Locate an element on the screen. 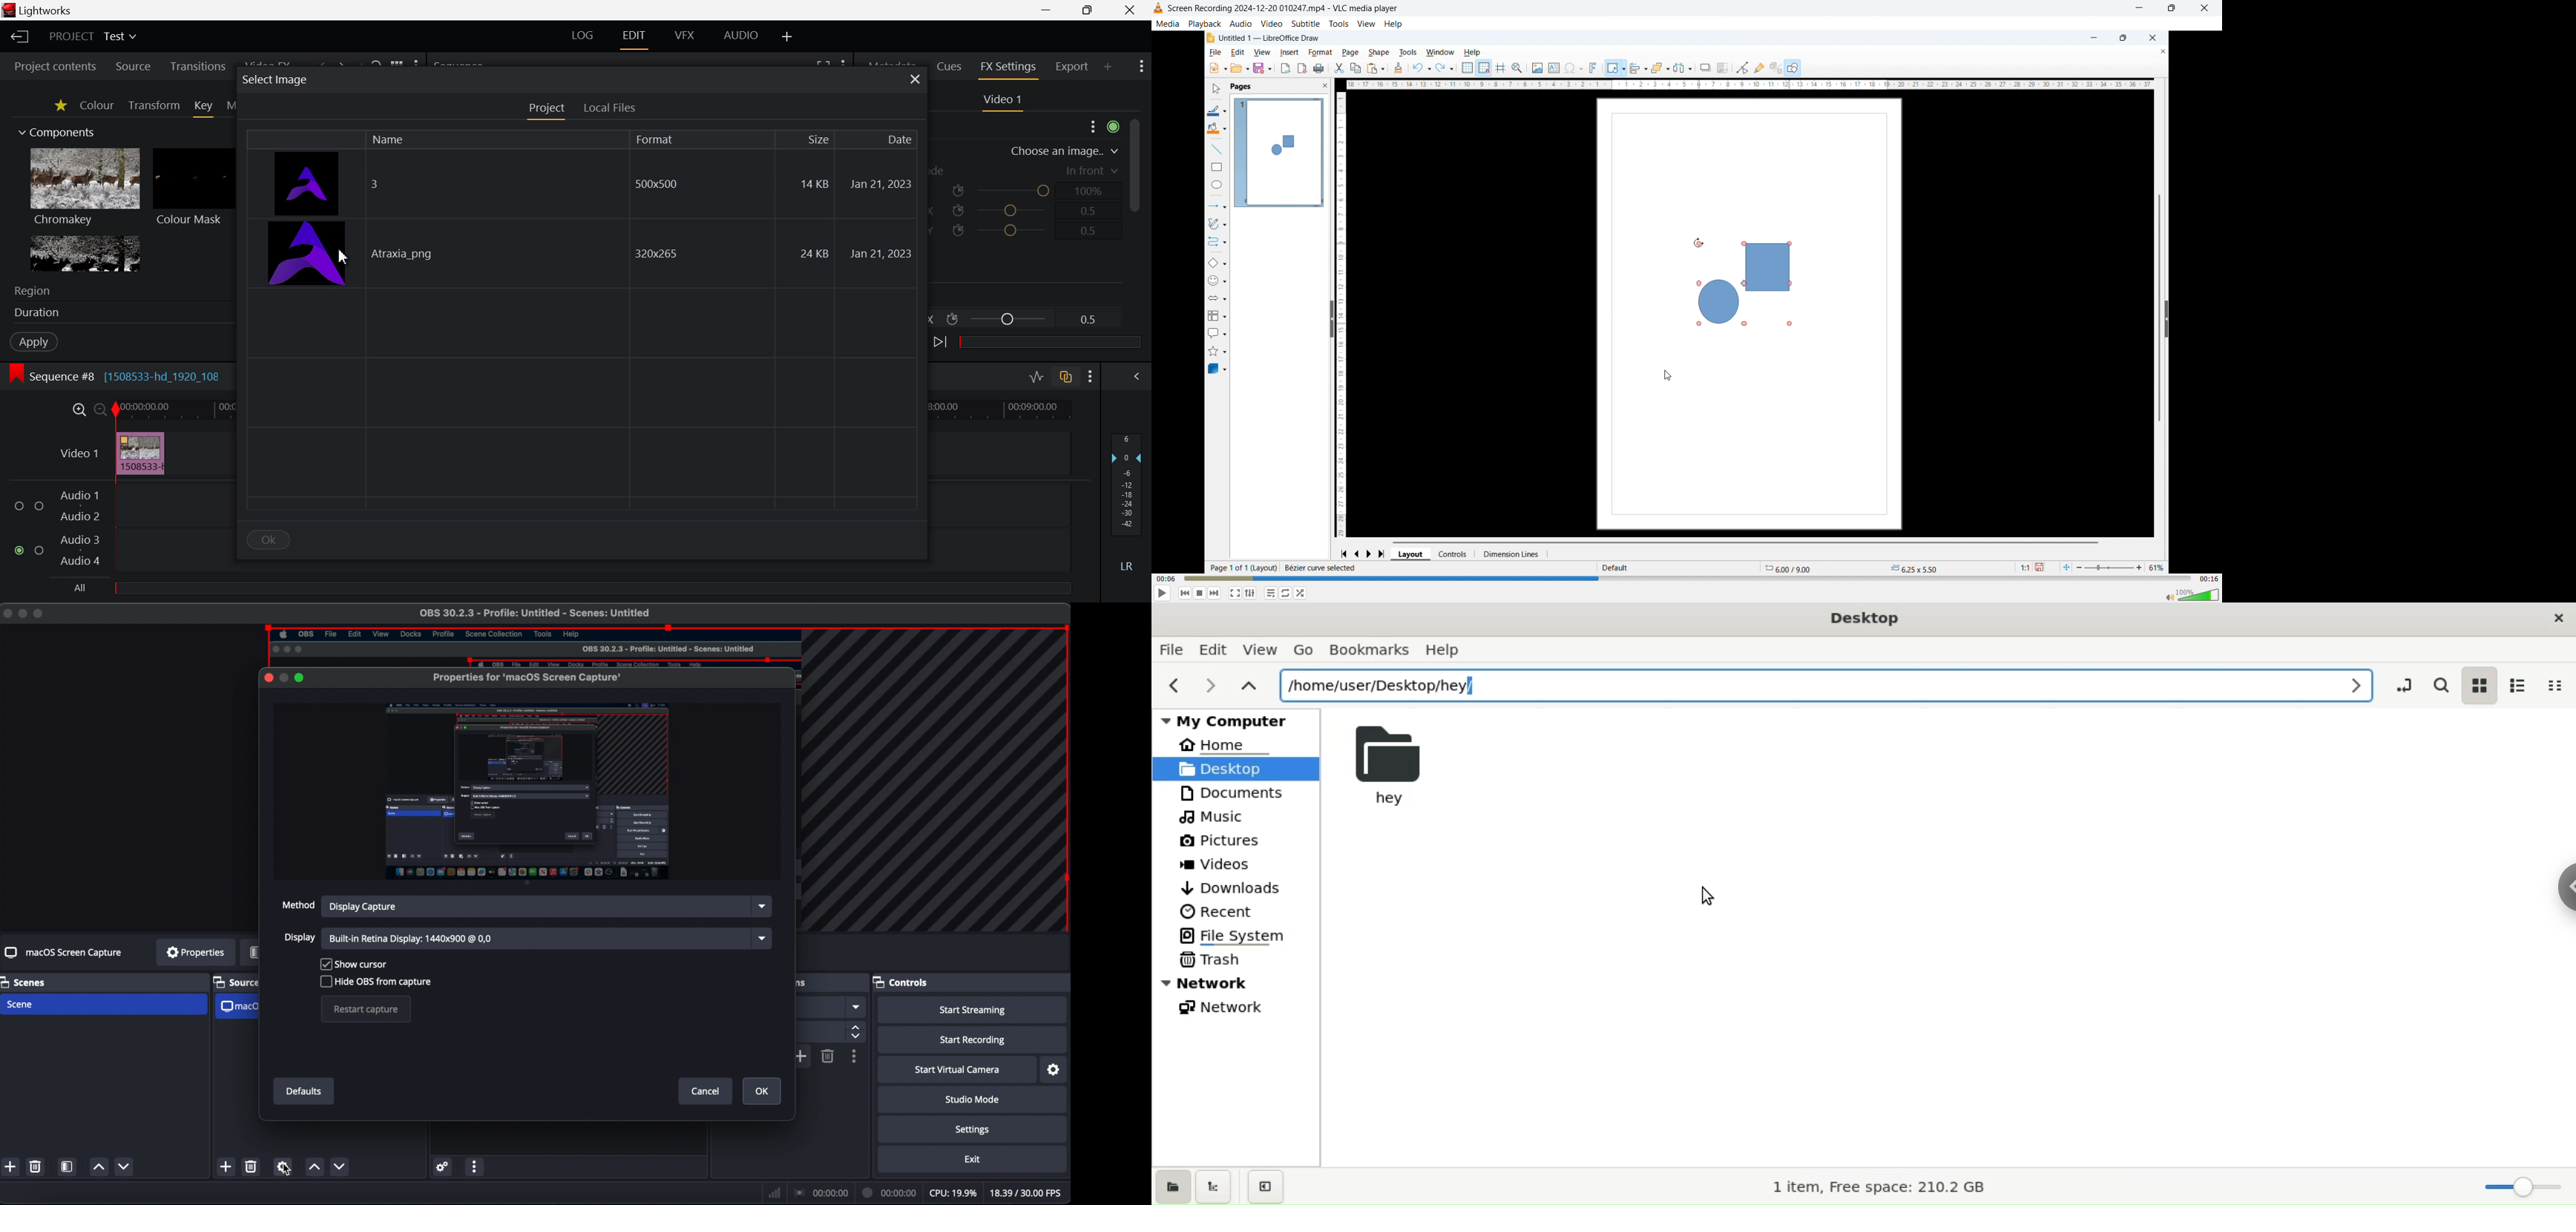 The image size is (2576, 1232). Apply is located at coordinates (32, 342).